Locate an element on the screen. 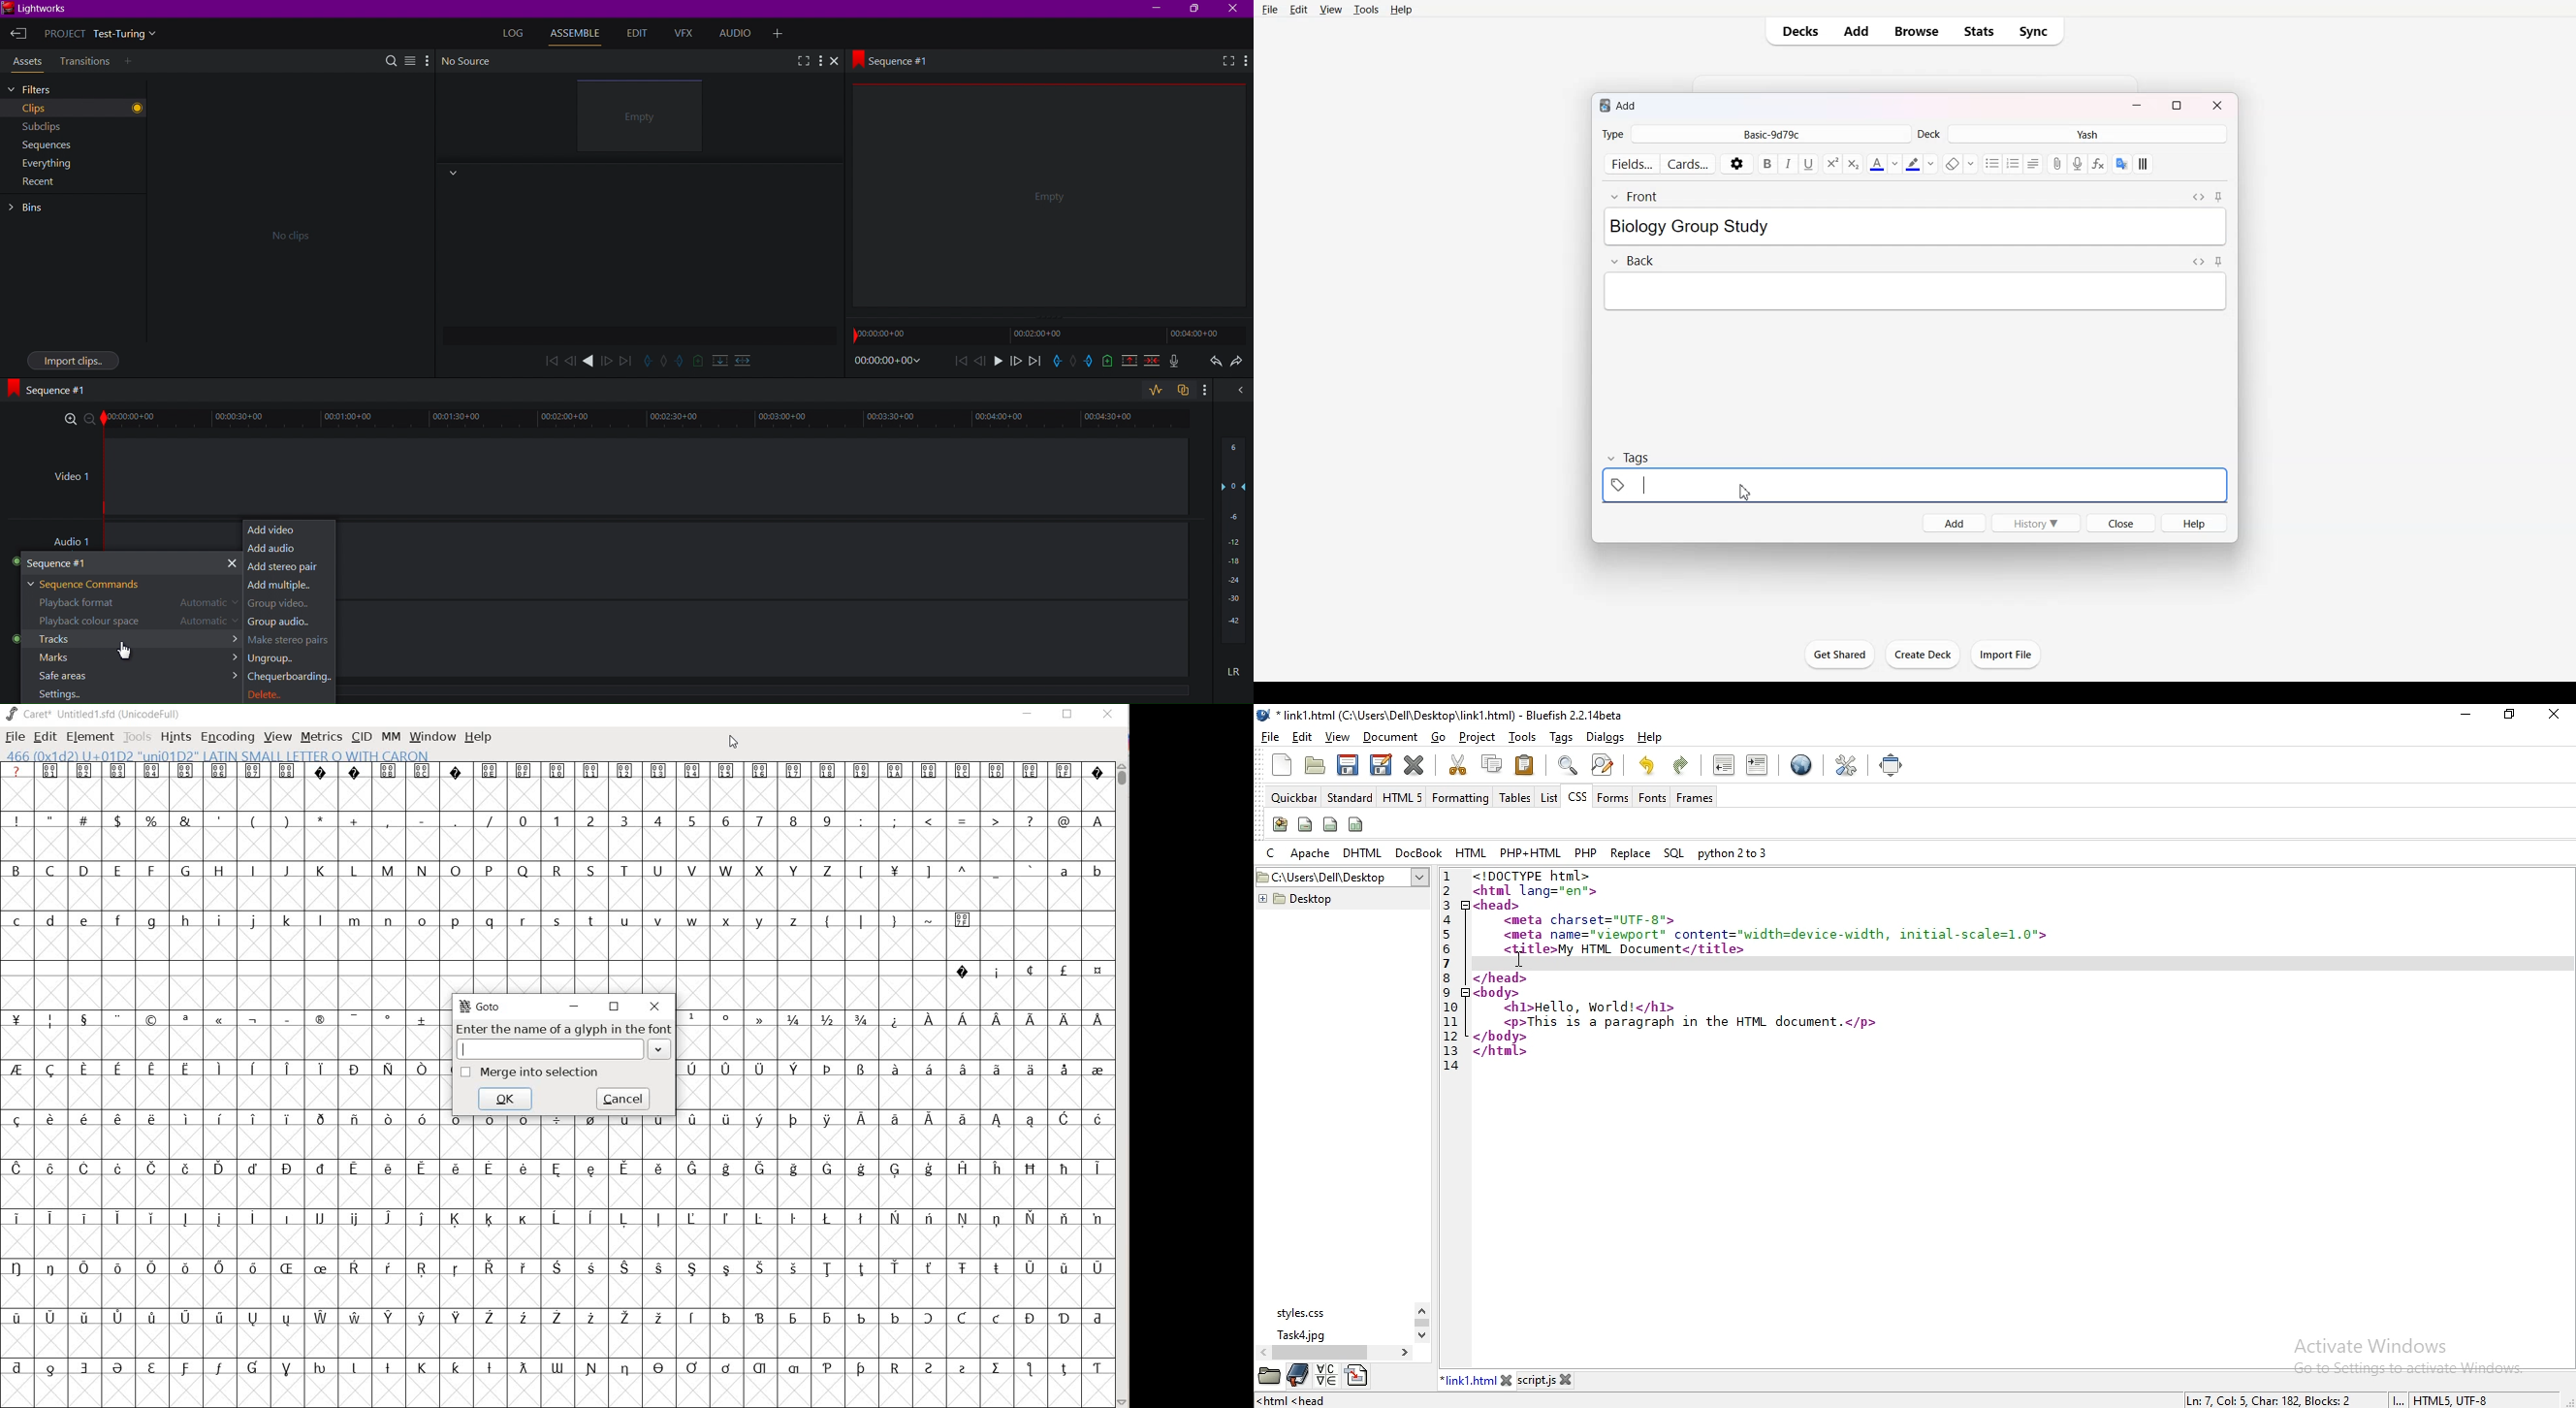 The width and height of the screenshot is (2576, 1428). edit is located at coordinates (1301, 736).